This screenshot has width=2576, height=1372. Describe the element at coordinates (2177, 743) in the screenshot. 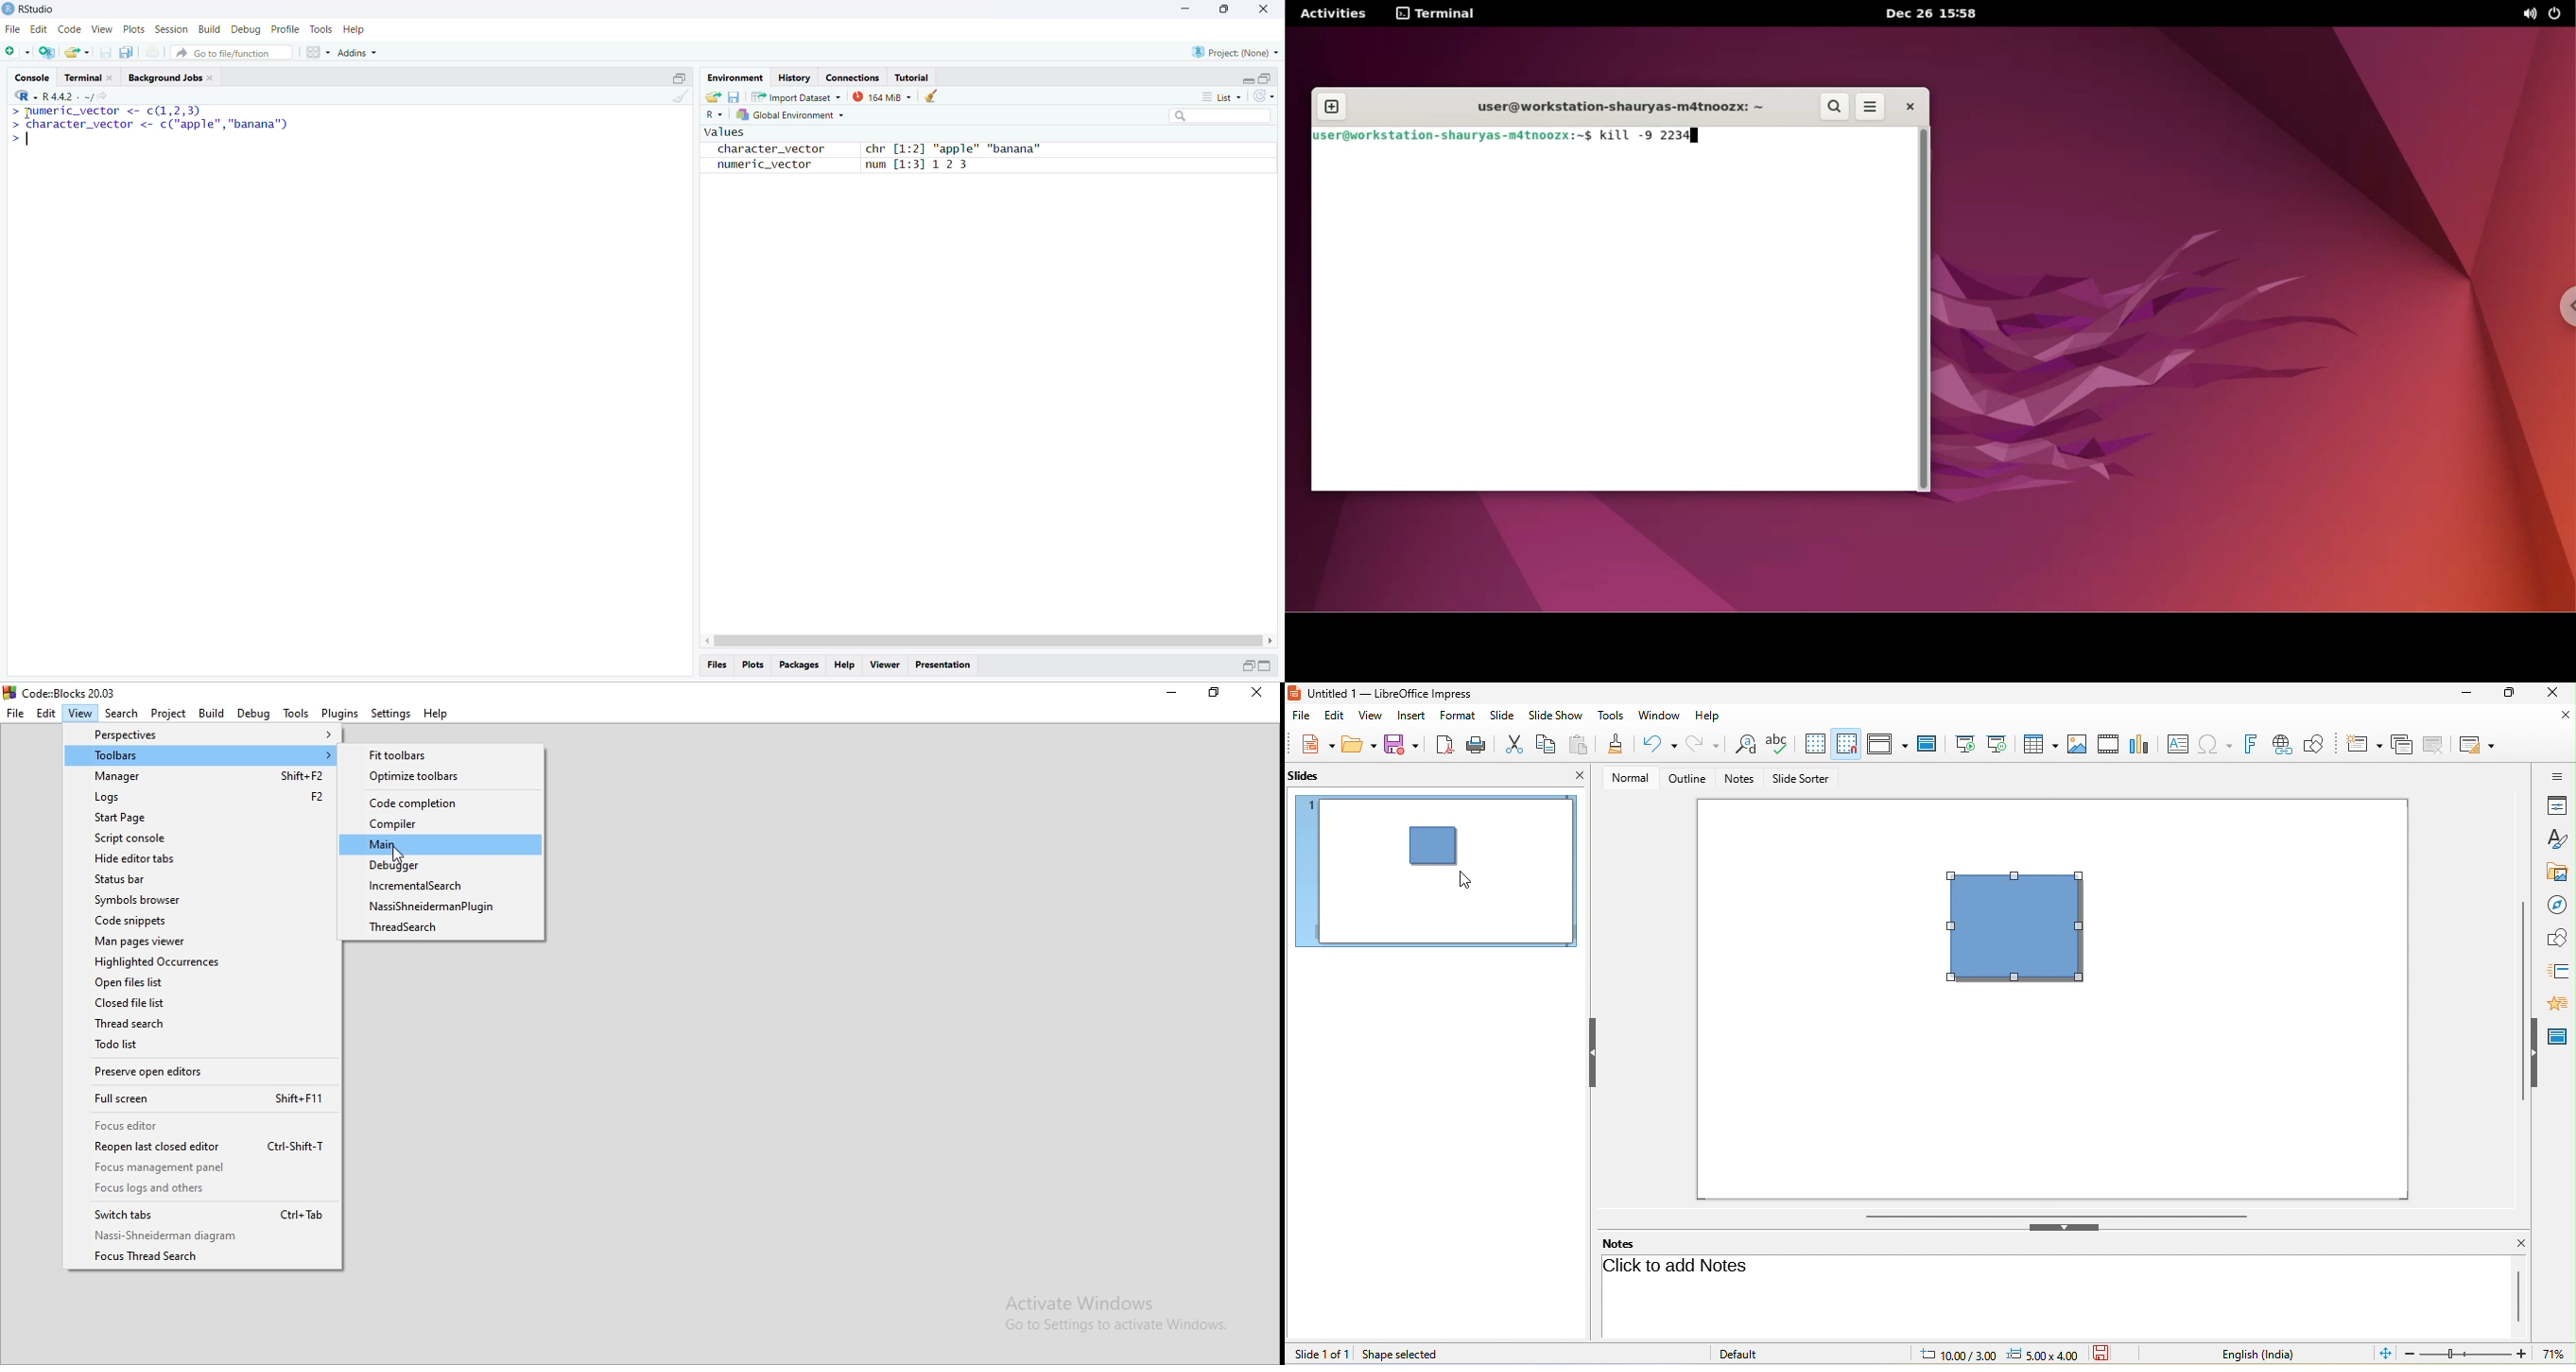

I see `text box` at that location.